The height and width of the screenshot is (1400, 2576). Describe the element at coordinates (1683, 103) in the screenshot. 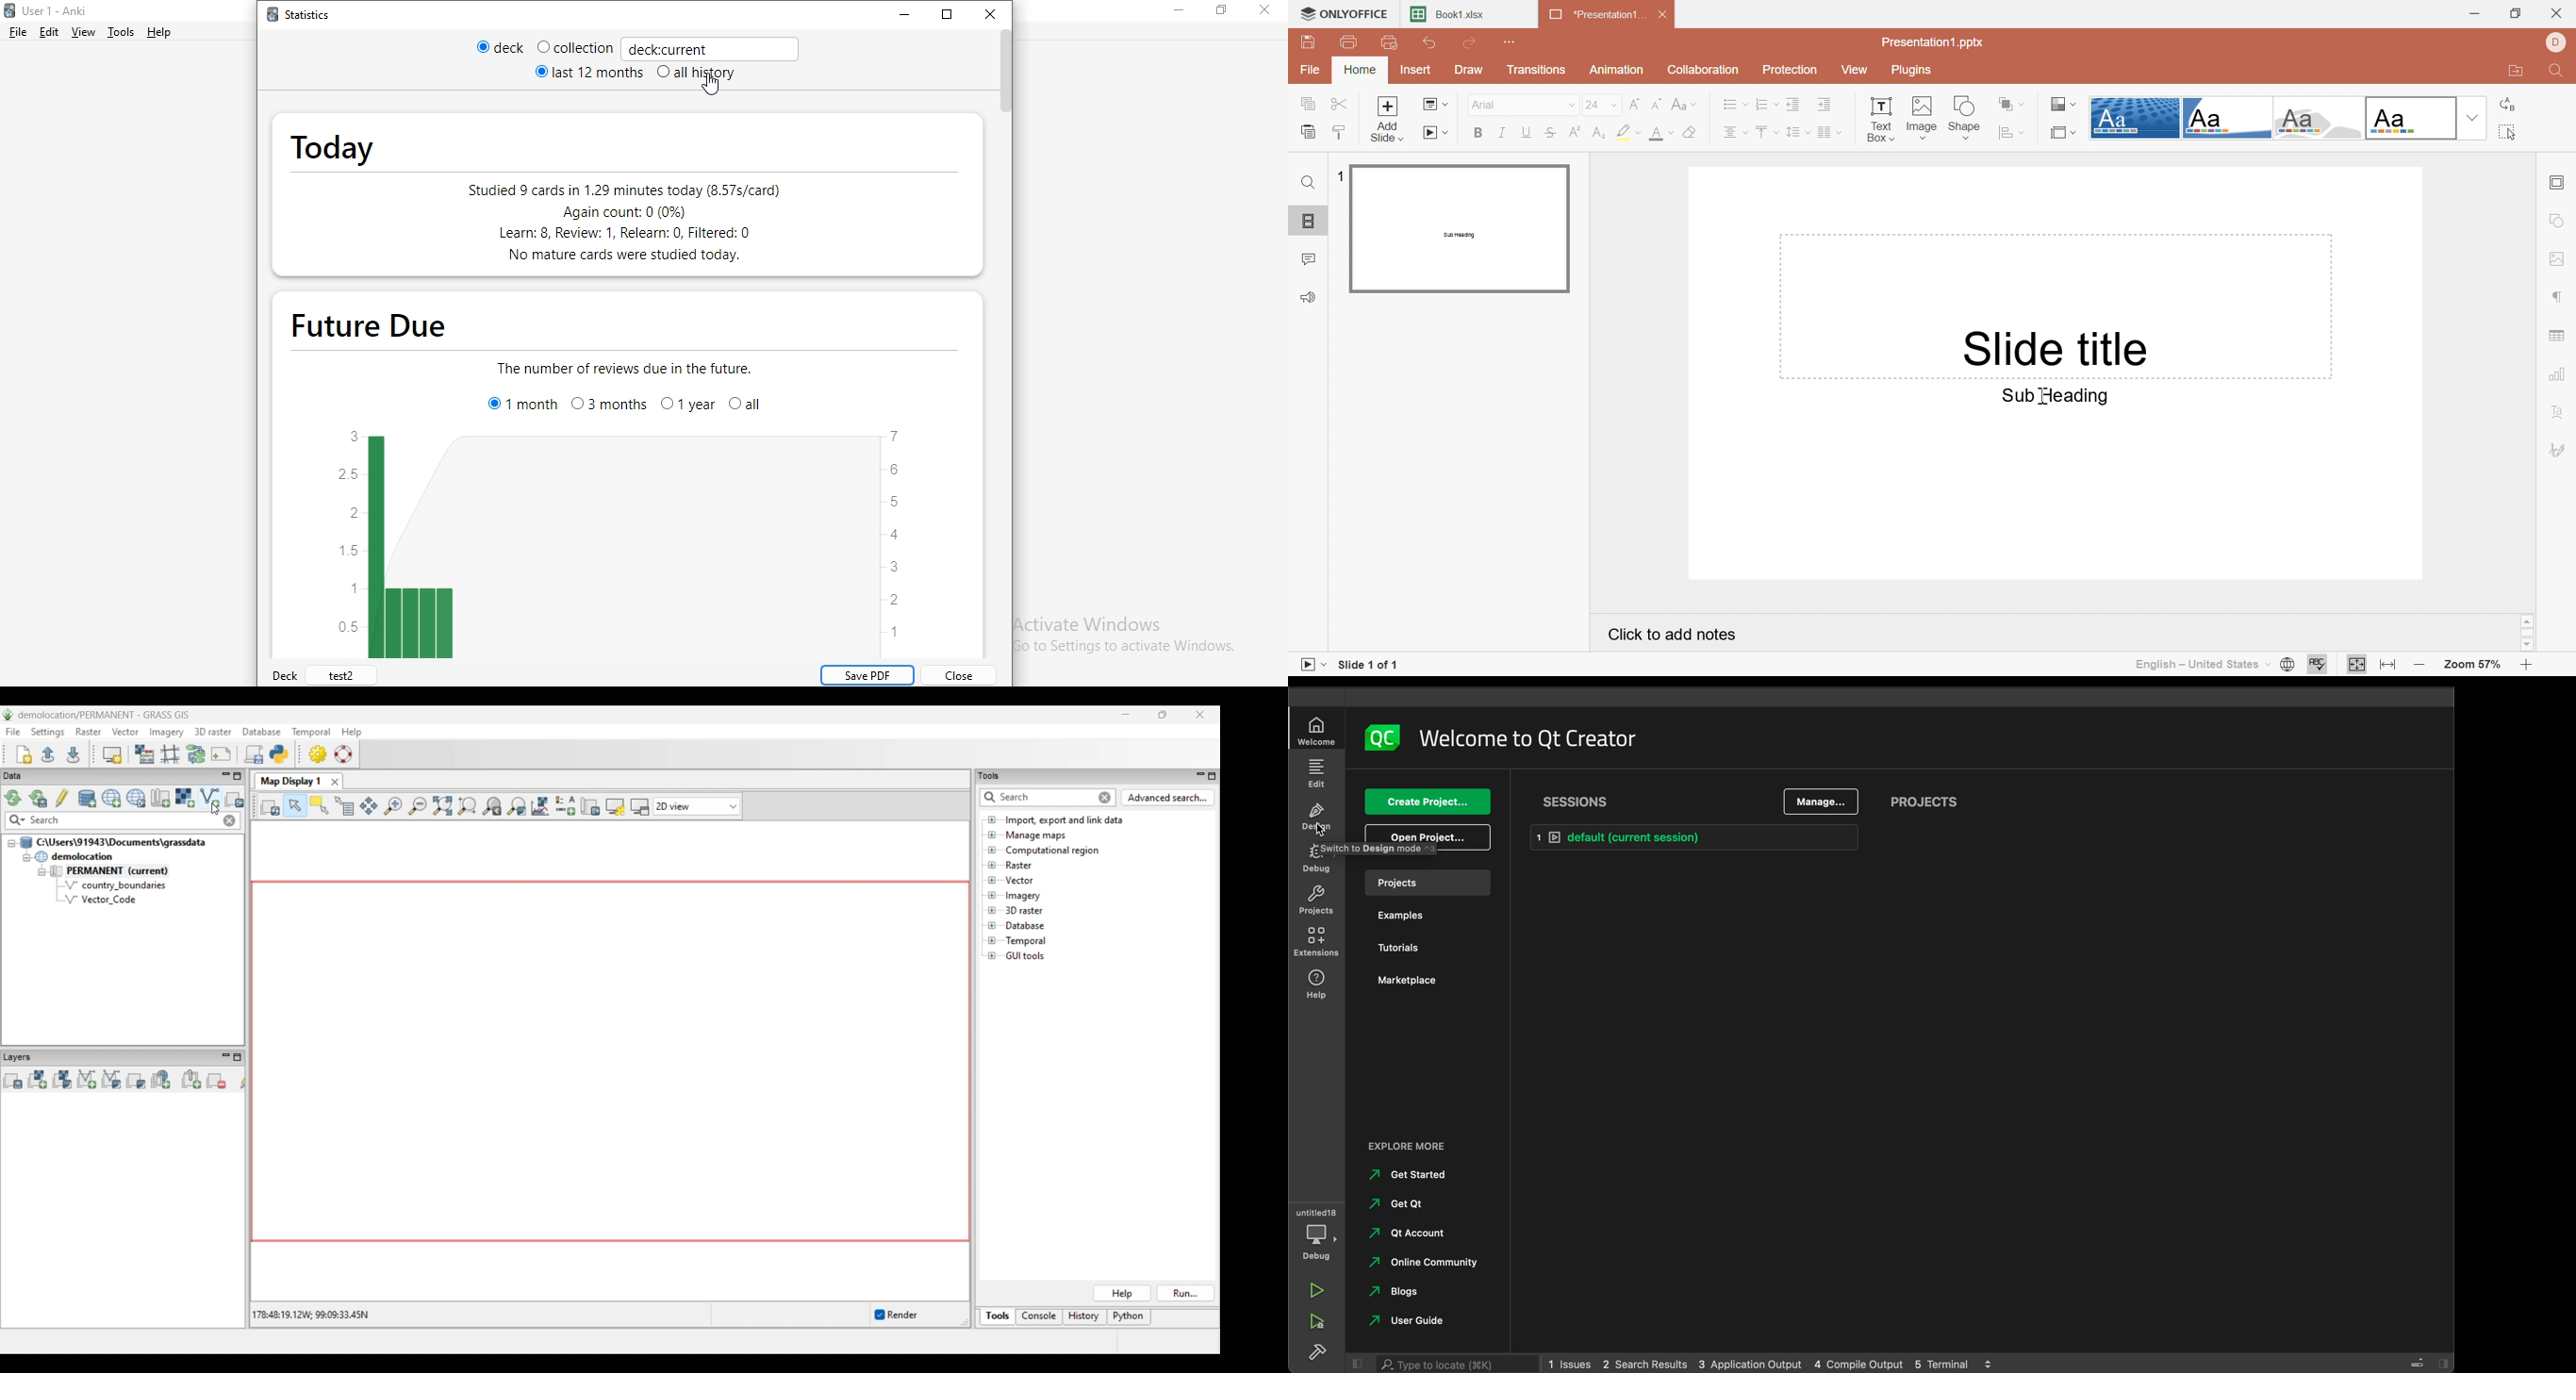

I see `Change case` at that location.